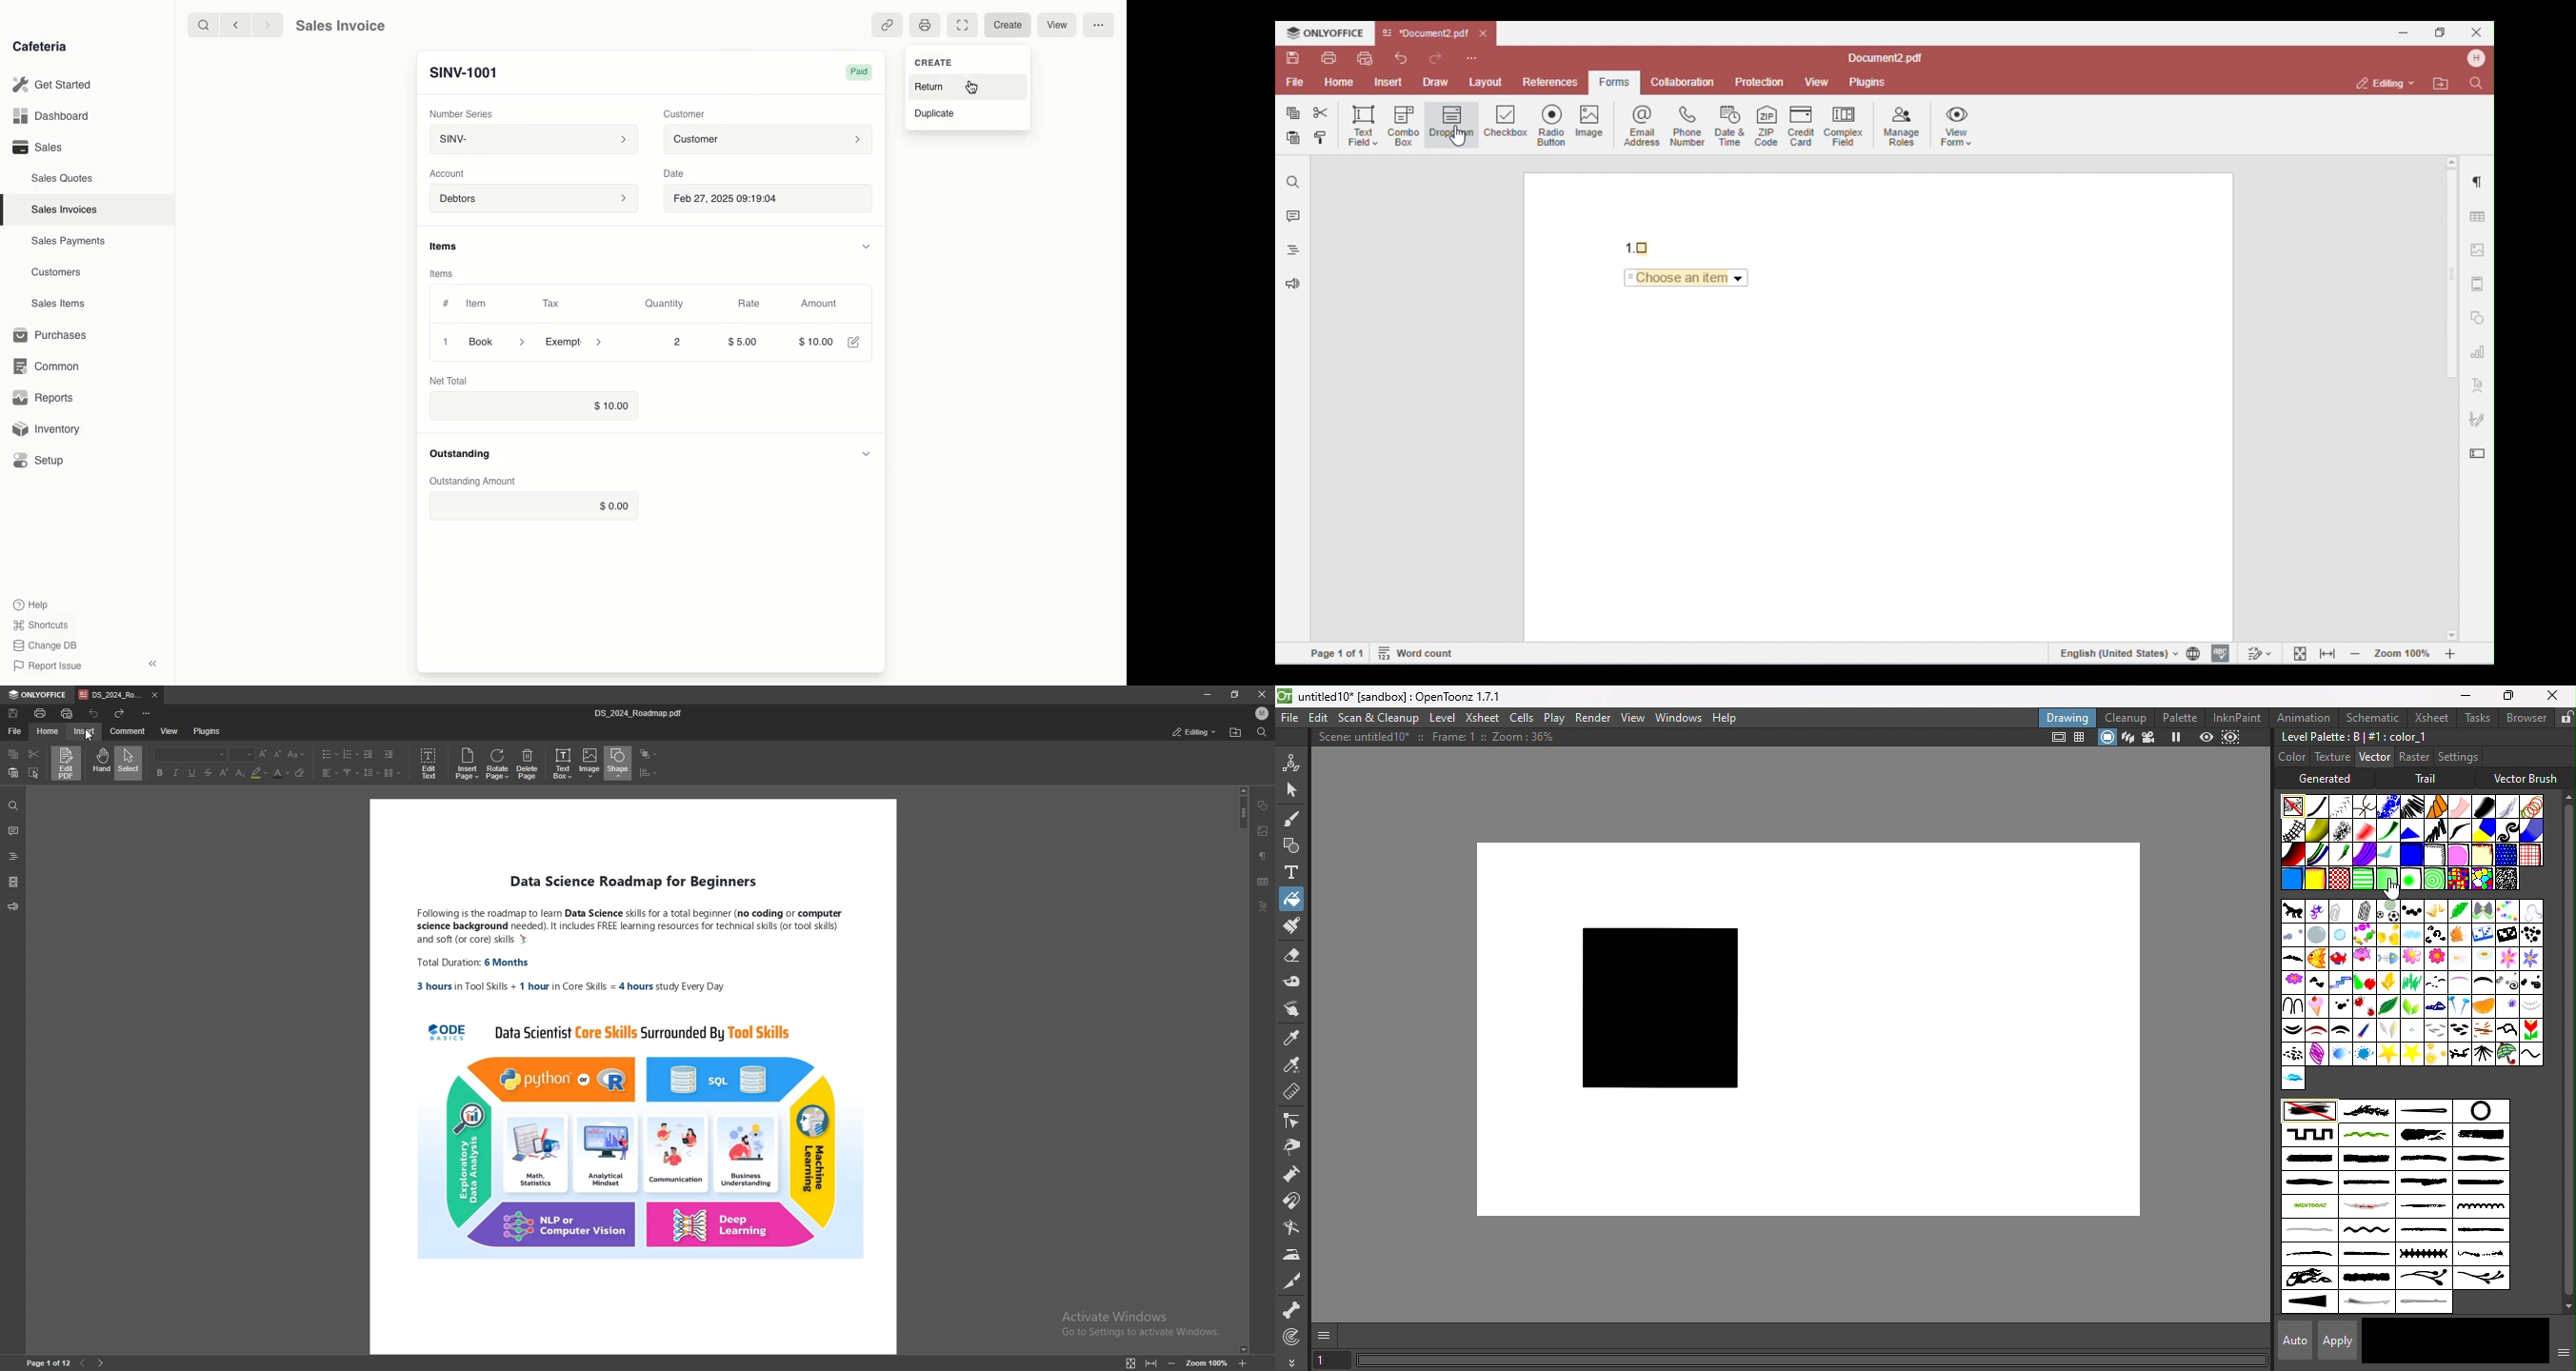 The height and width of the screenshot is (1372, 2576). Describe the element at coordinates (2460, 1029) in the screenshot. I see `rice` at that location.